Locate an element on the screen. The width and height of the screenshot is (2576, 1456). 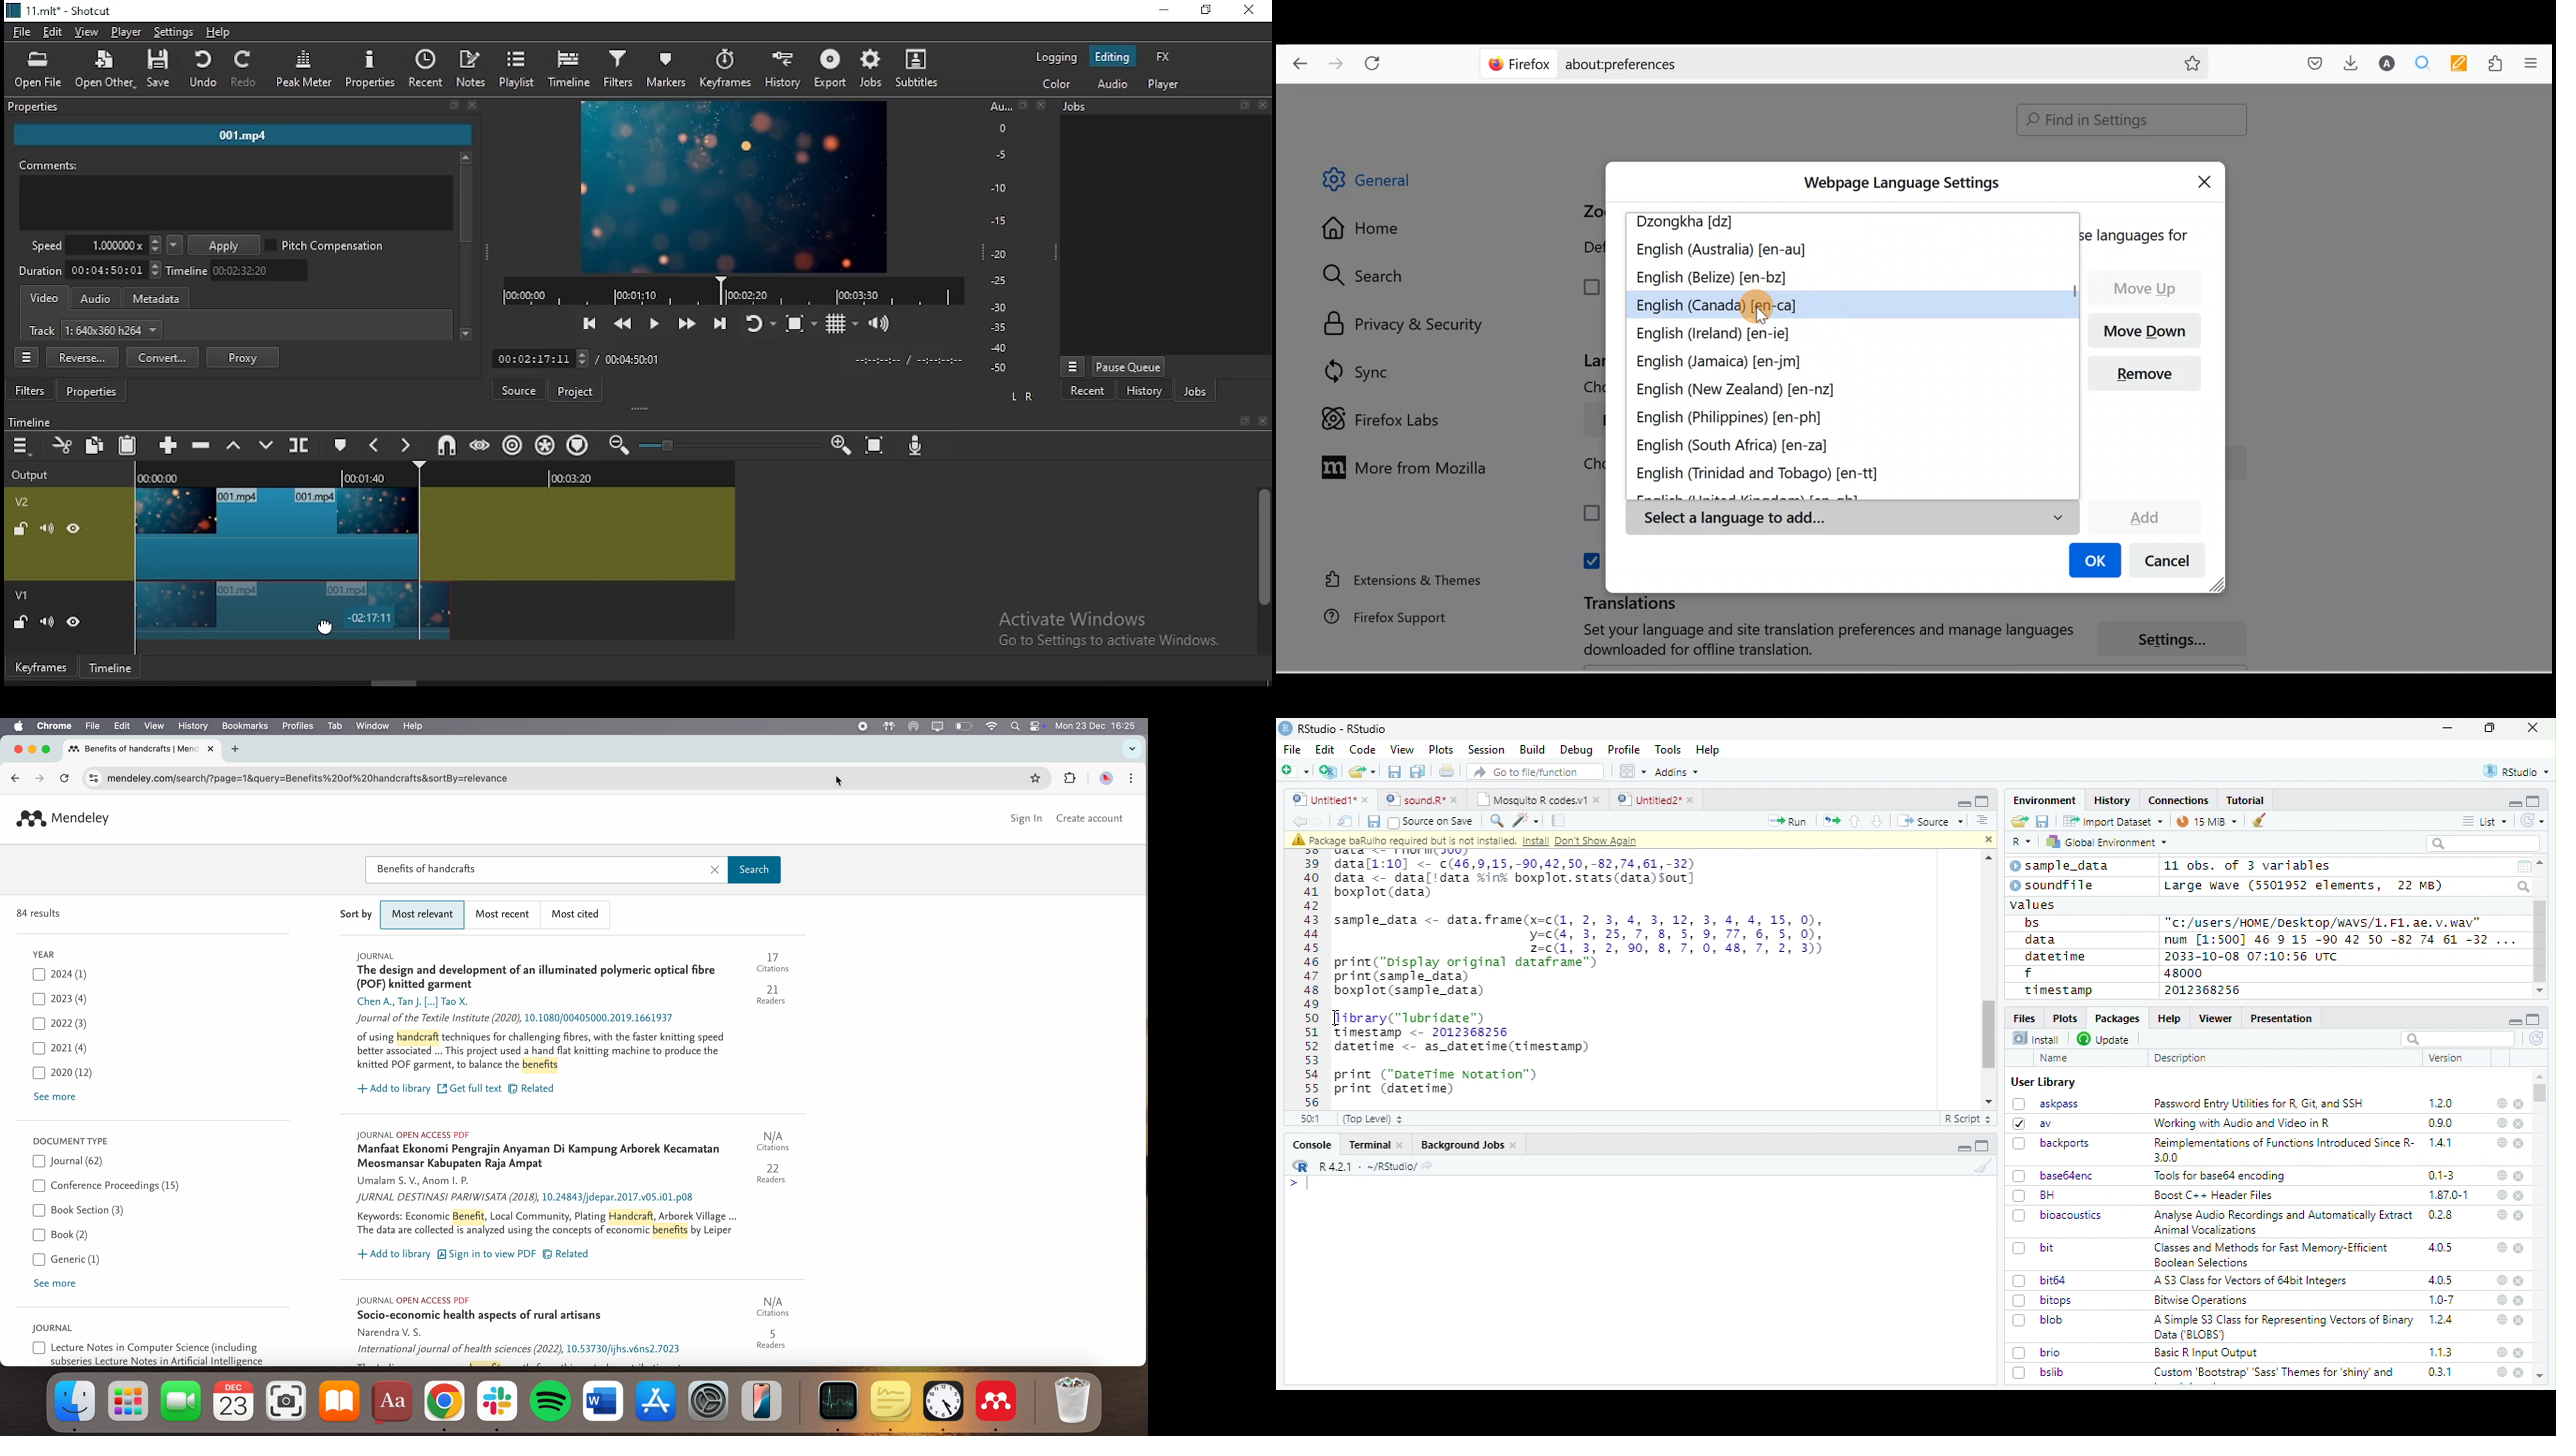
Cancel is located at coordinates (2172, 564).